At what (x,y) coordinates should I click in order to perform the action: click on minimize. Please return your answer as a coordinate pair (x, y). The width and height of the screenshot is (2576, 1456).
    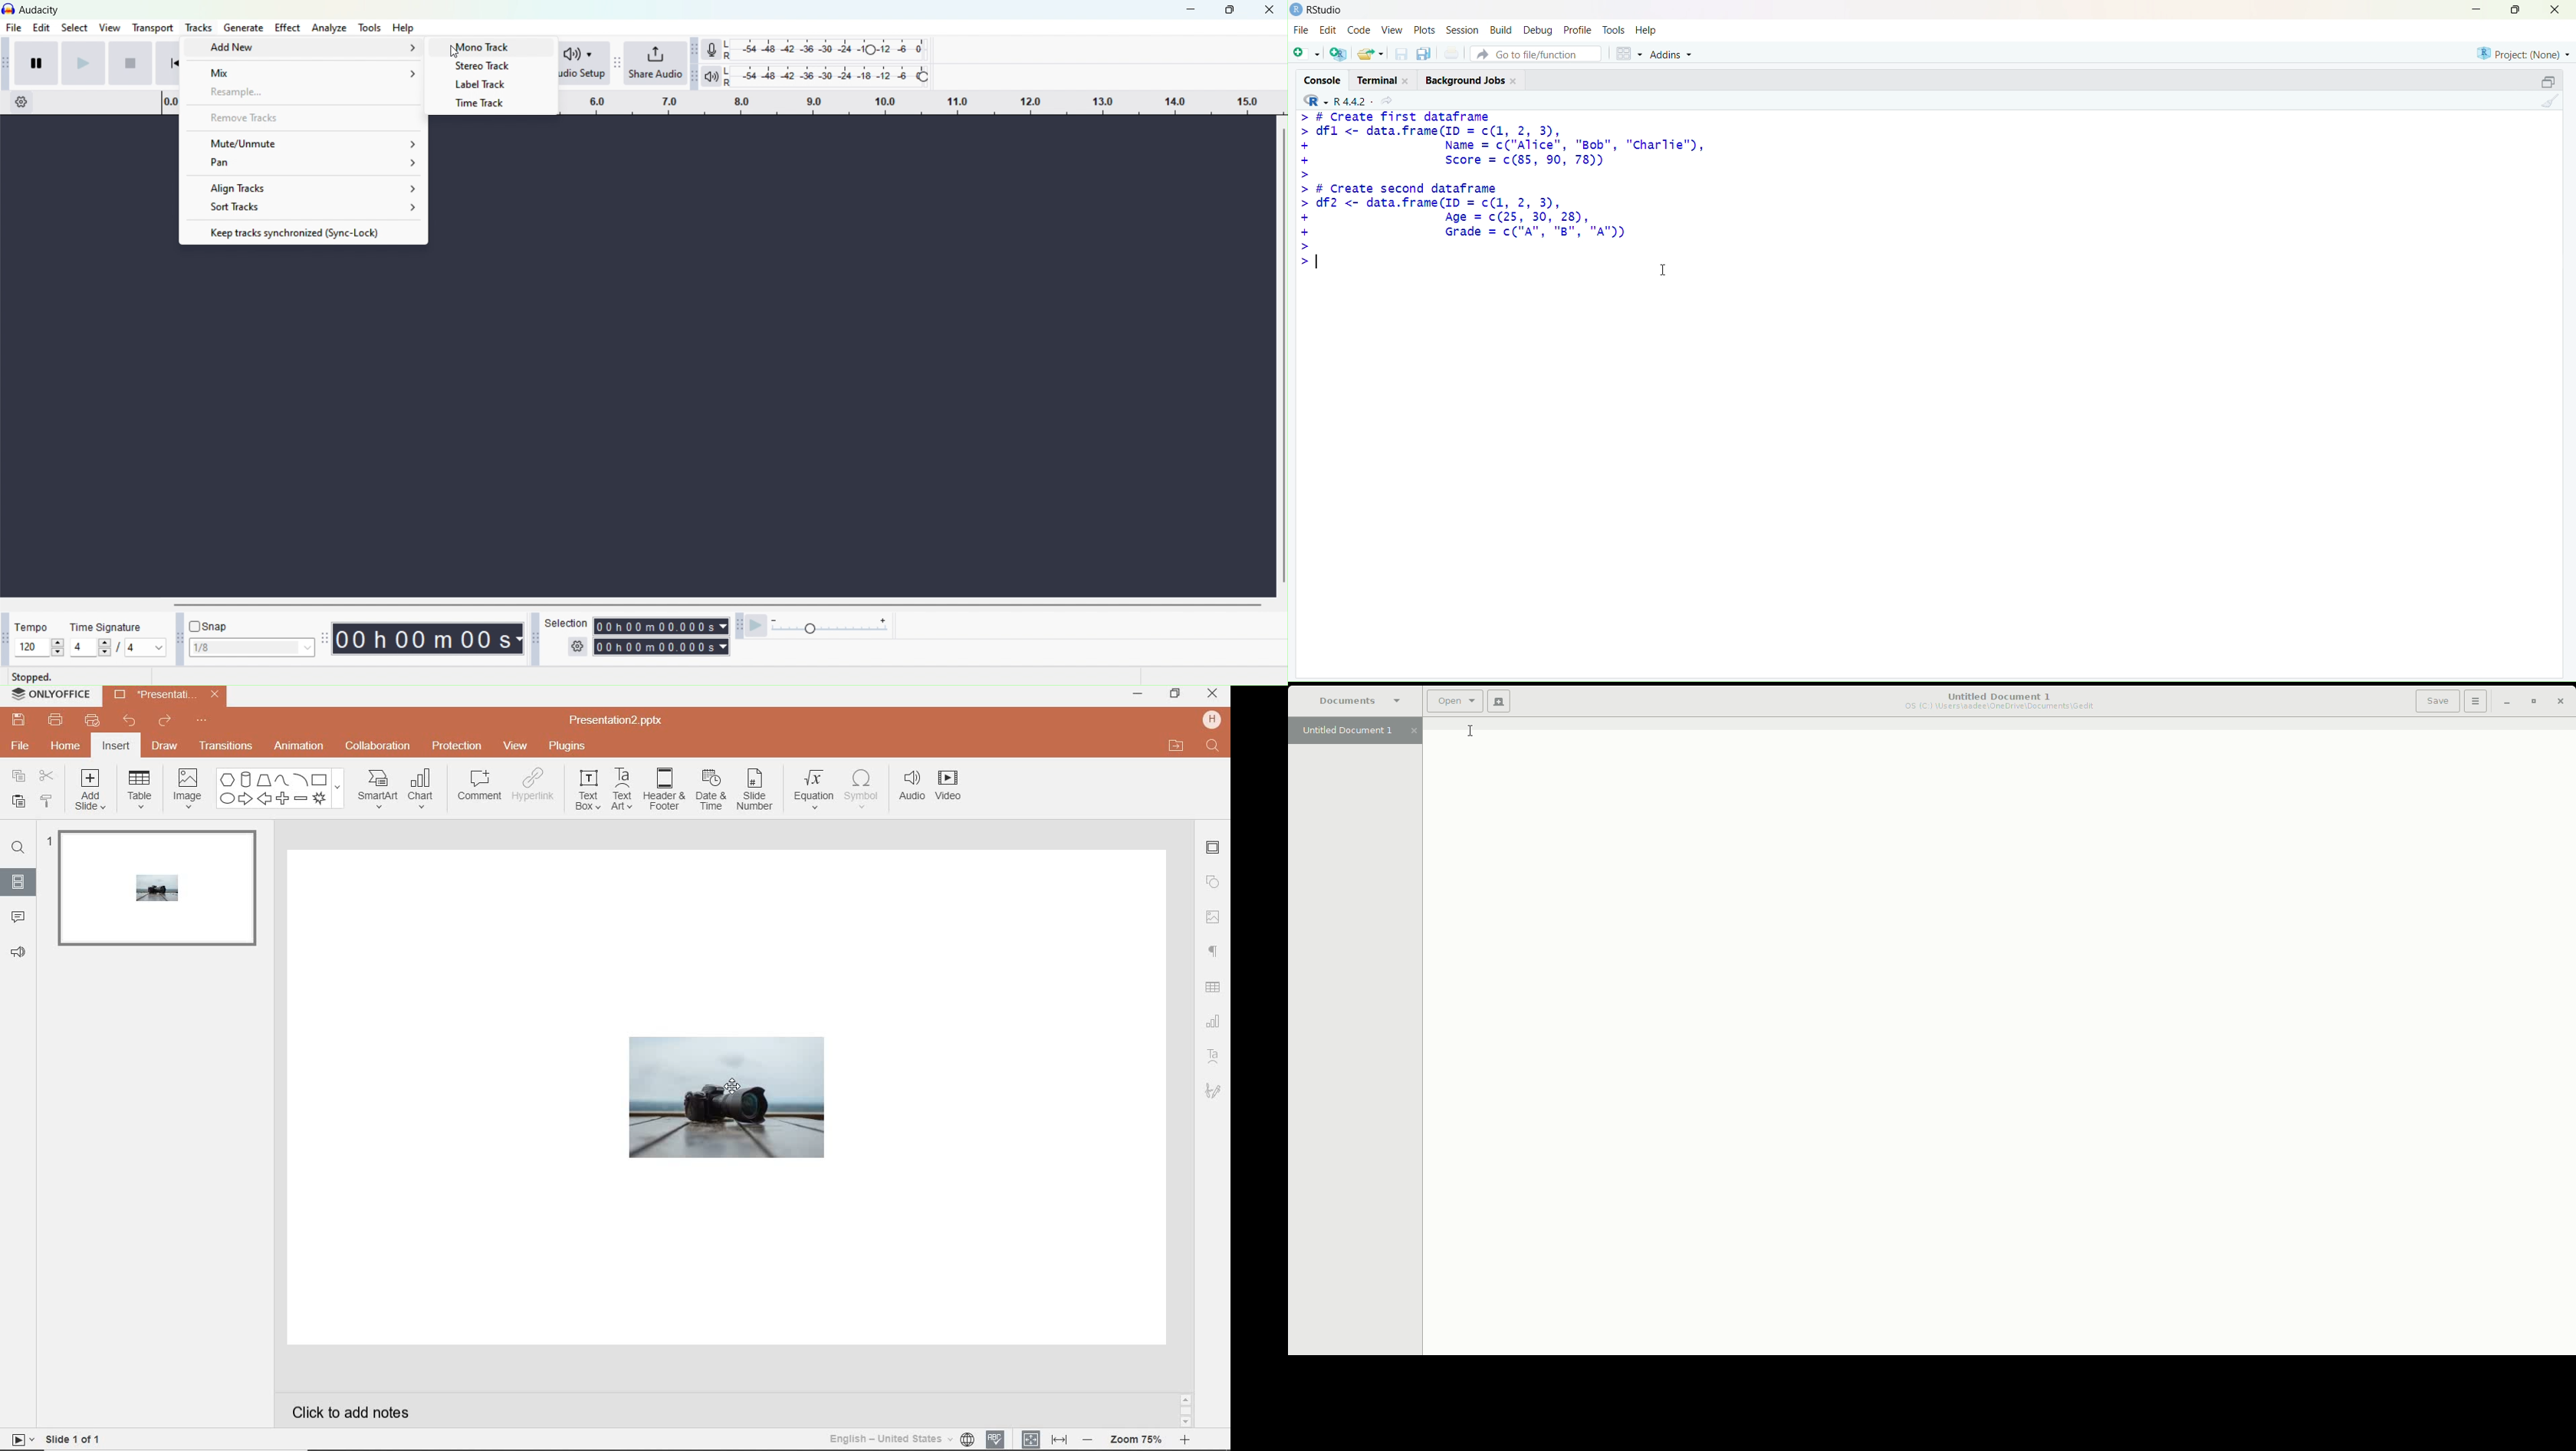
    Looking at the image, I should click on (2473, 9).